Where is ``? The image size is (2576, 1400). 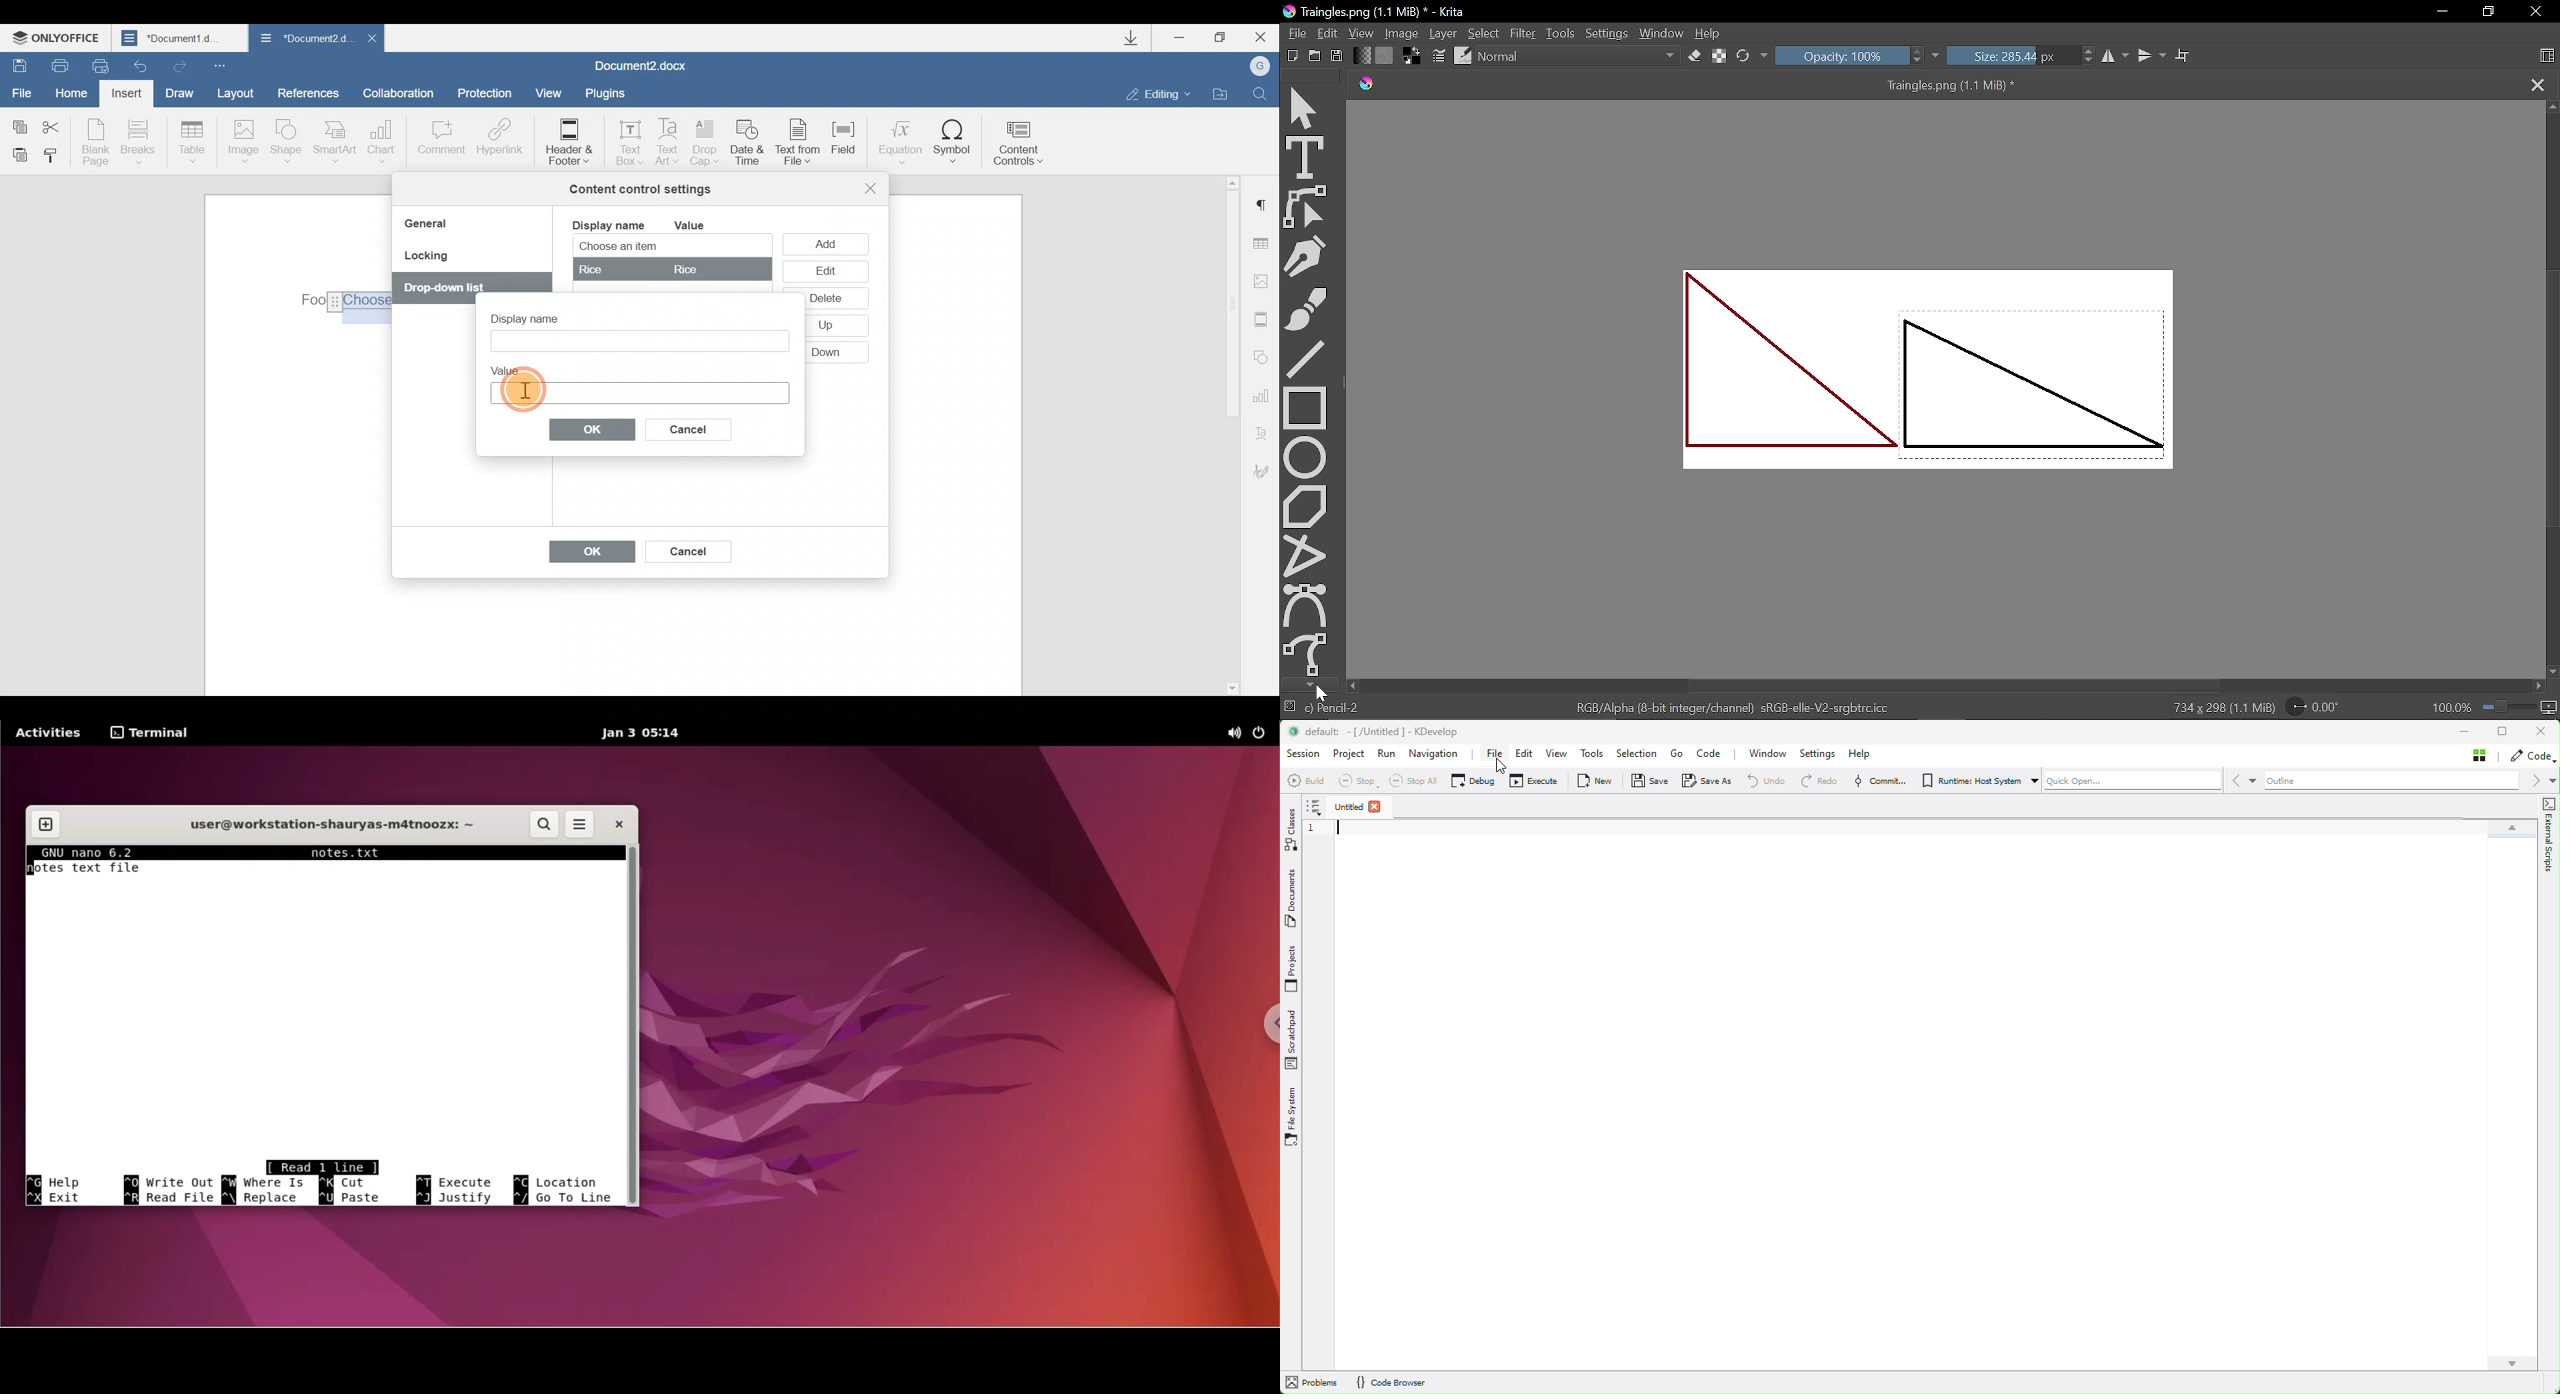
 is located at coordinates (346, 303).